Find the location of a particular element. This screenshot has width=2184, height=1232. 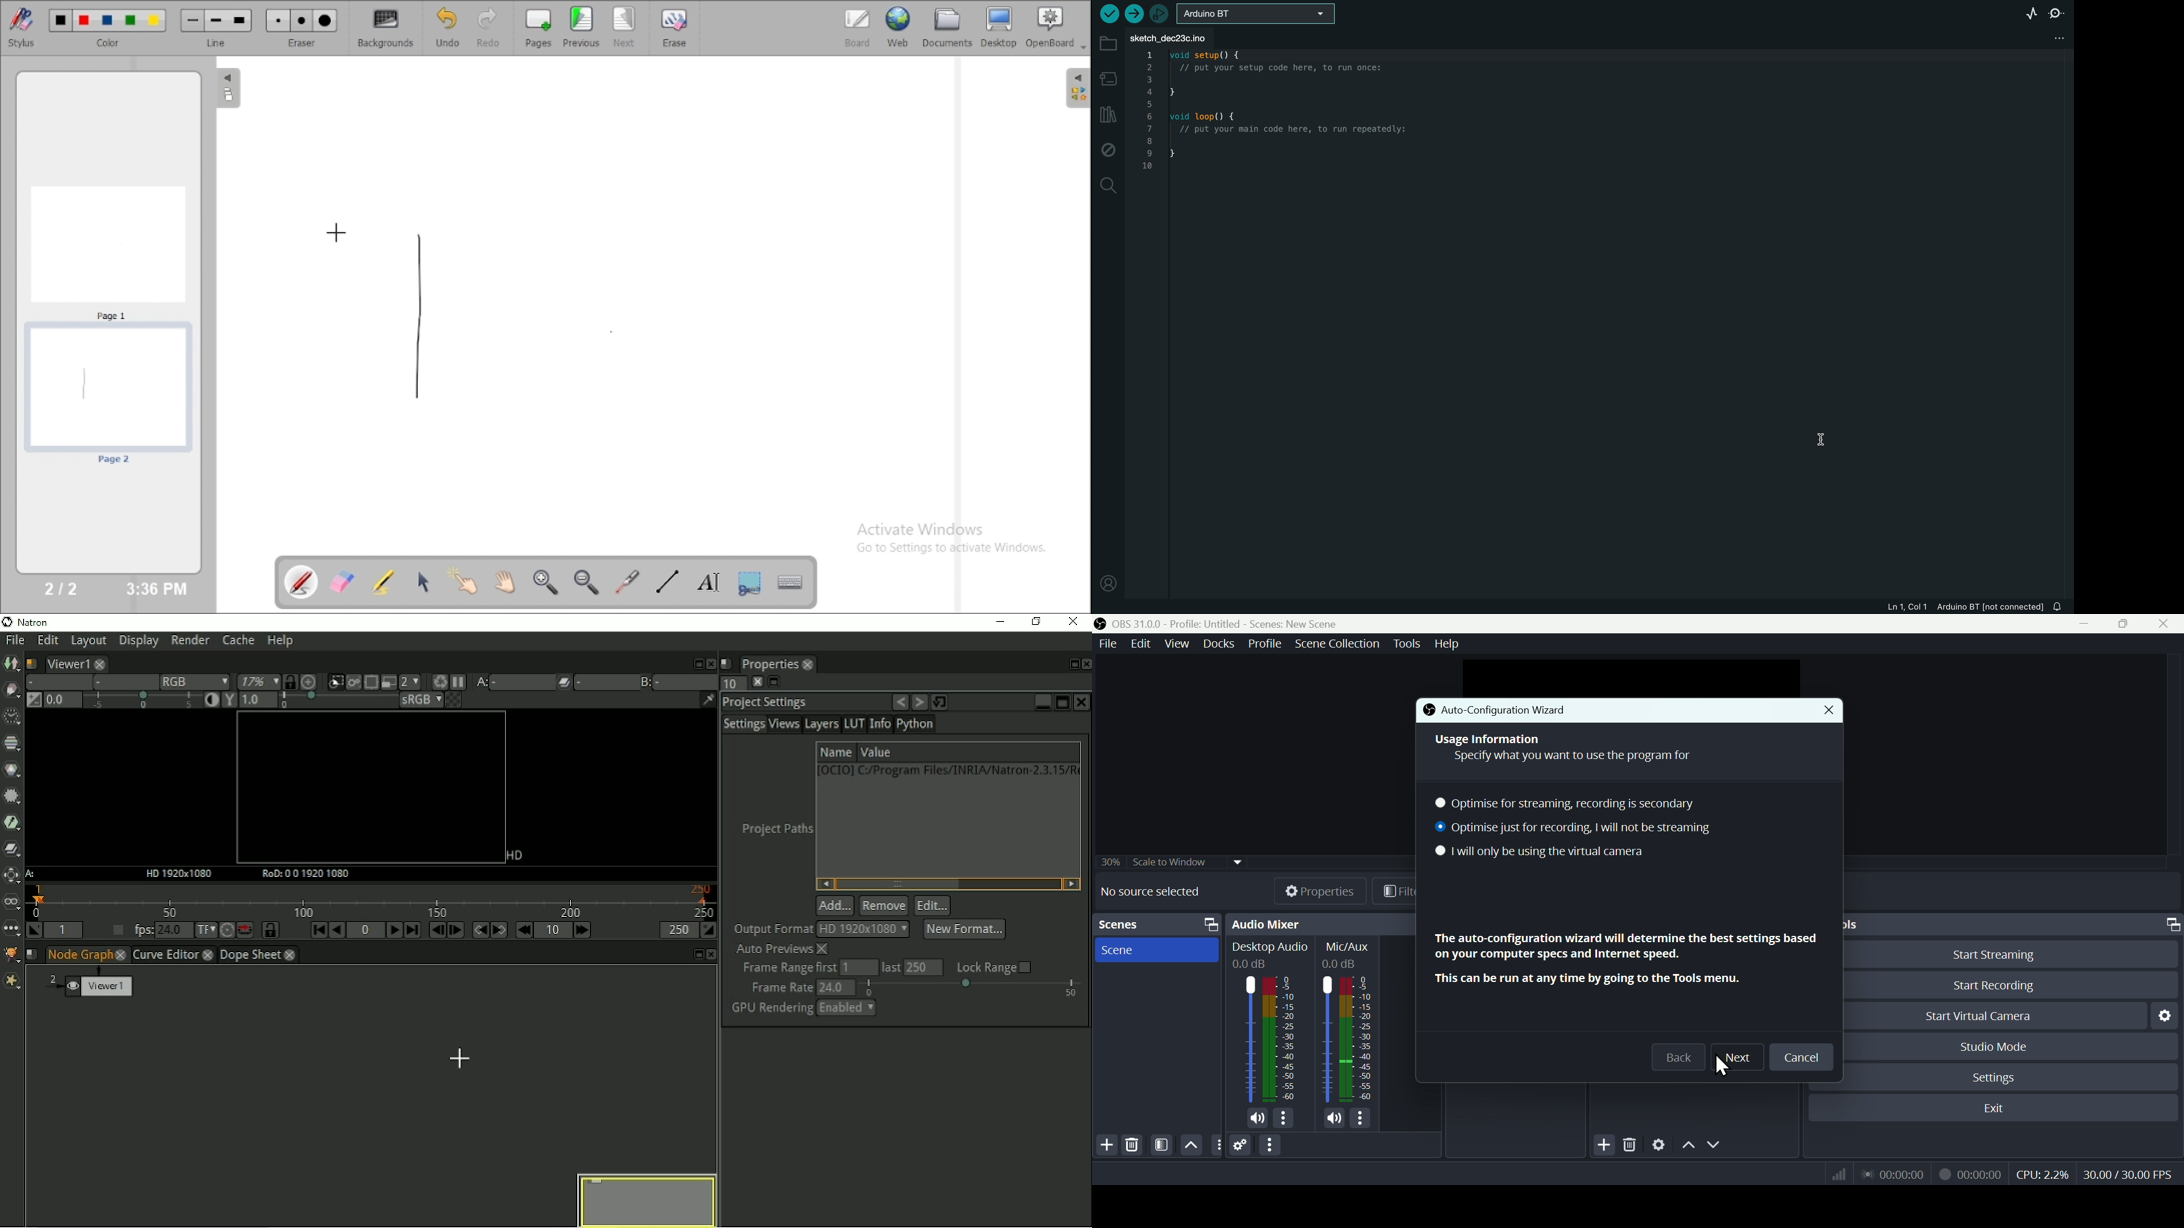

Frame increment is located at coordinates (553, 931).